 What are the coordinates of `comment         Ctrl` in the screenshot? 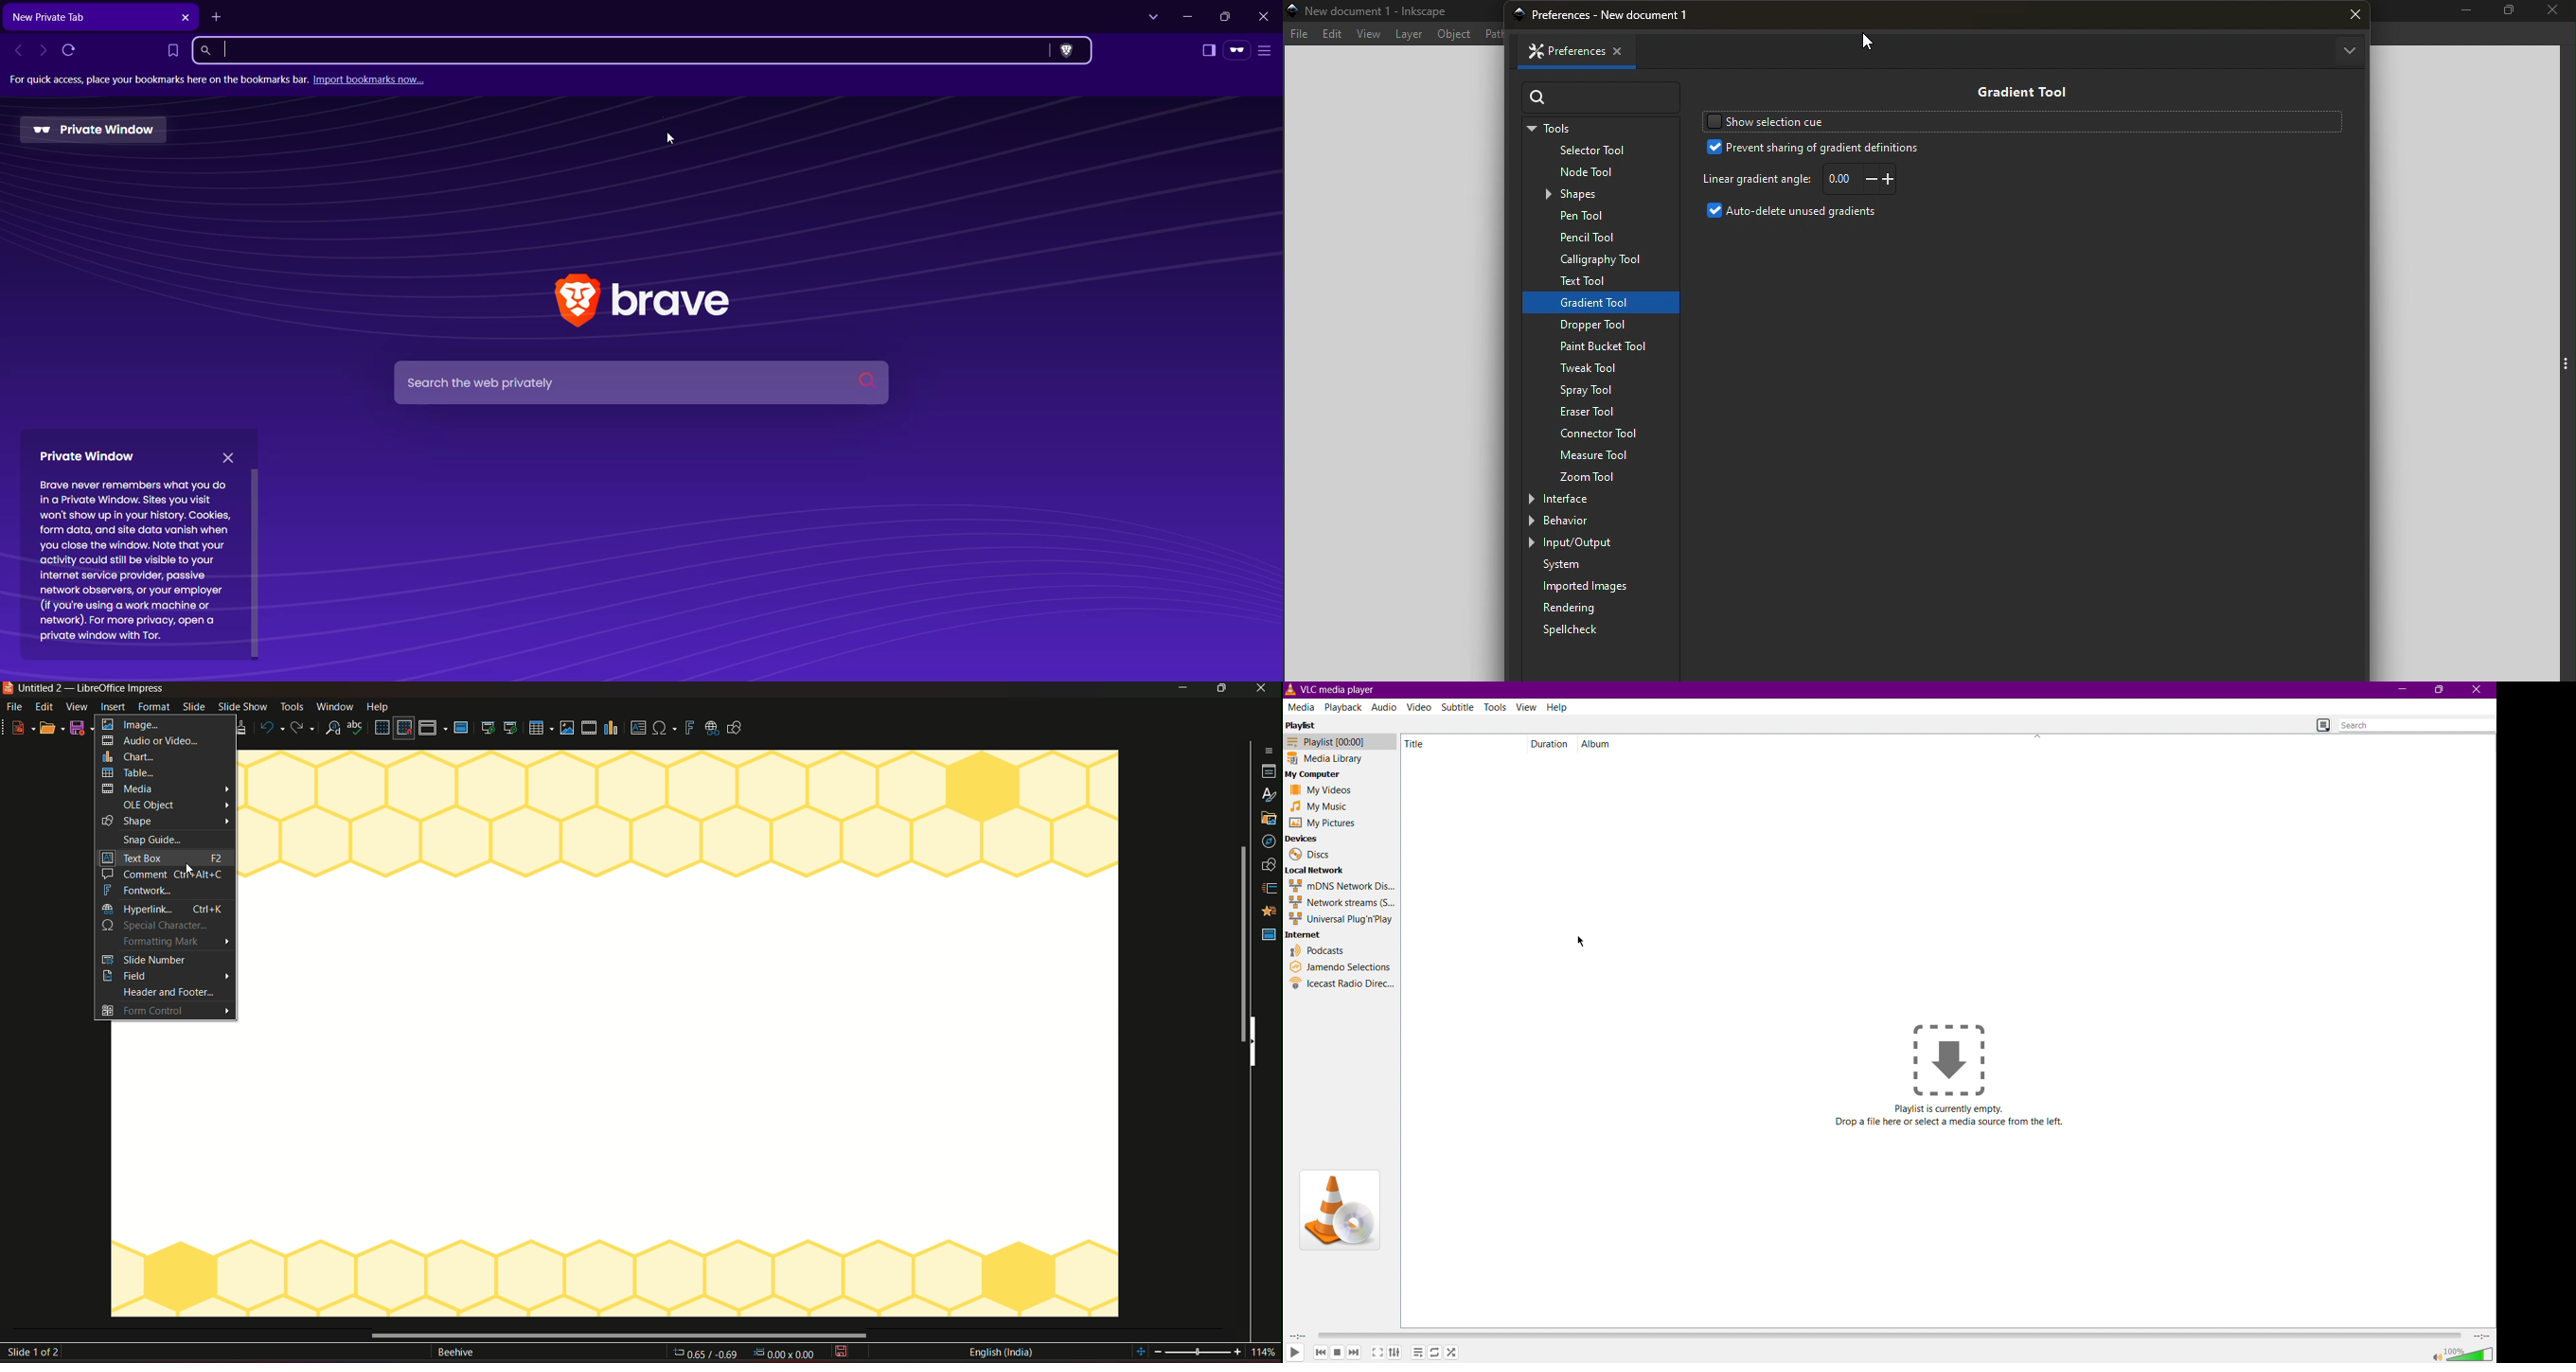 It's located at (162, 873).